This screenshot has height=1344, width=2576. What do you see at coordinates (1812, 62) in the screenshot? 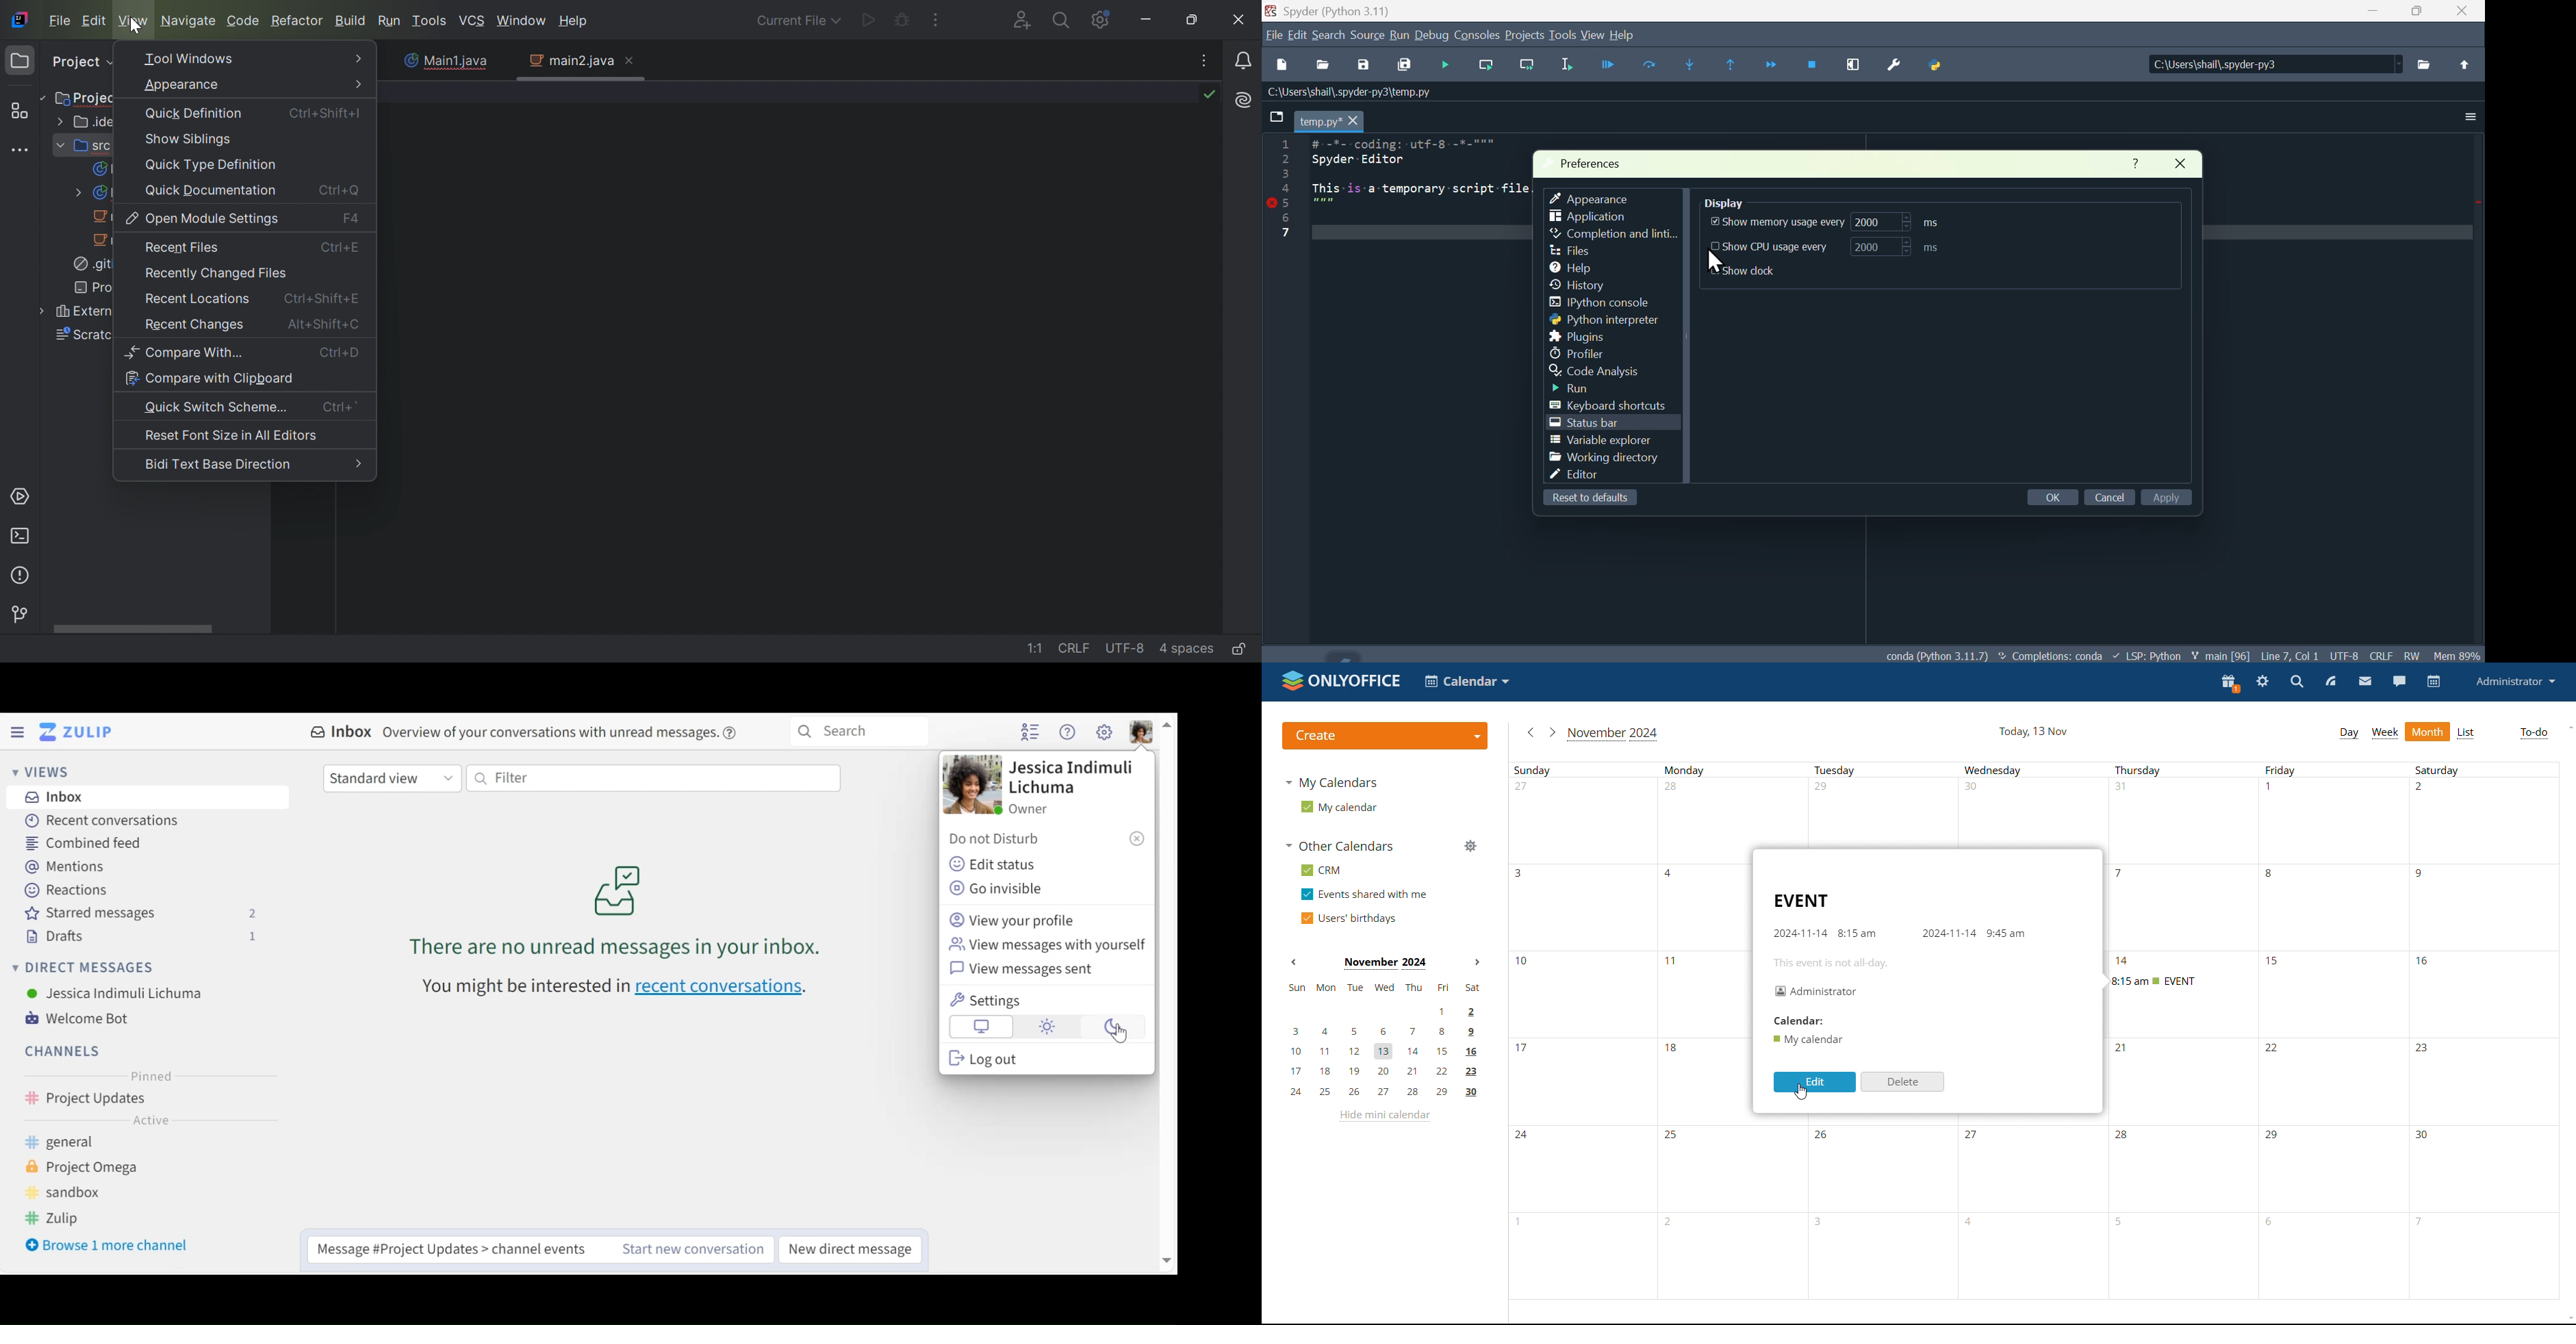
I see `Stop debugging` at bounding box center [1812, 62].